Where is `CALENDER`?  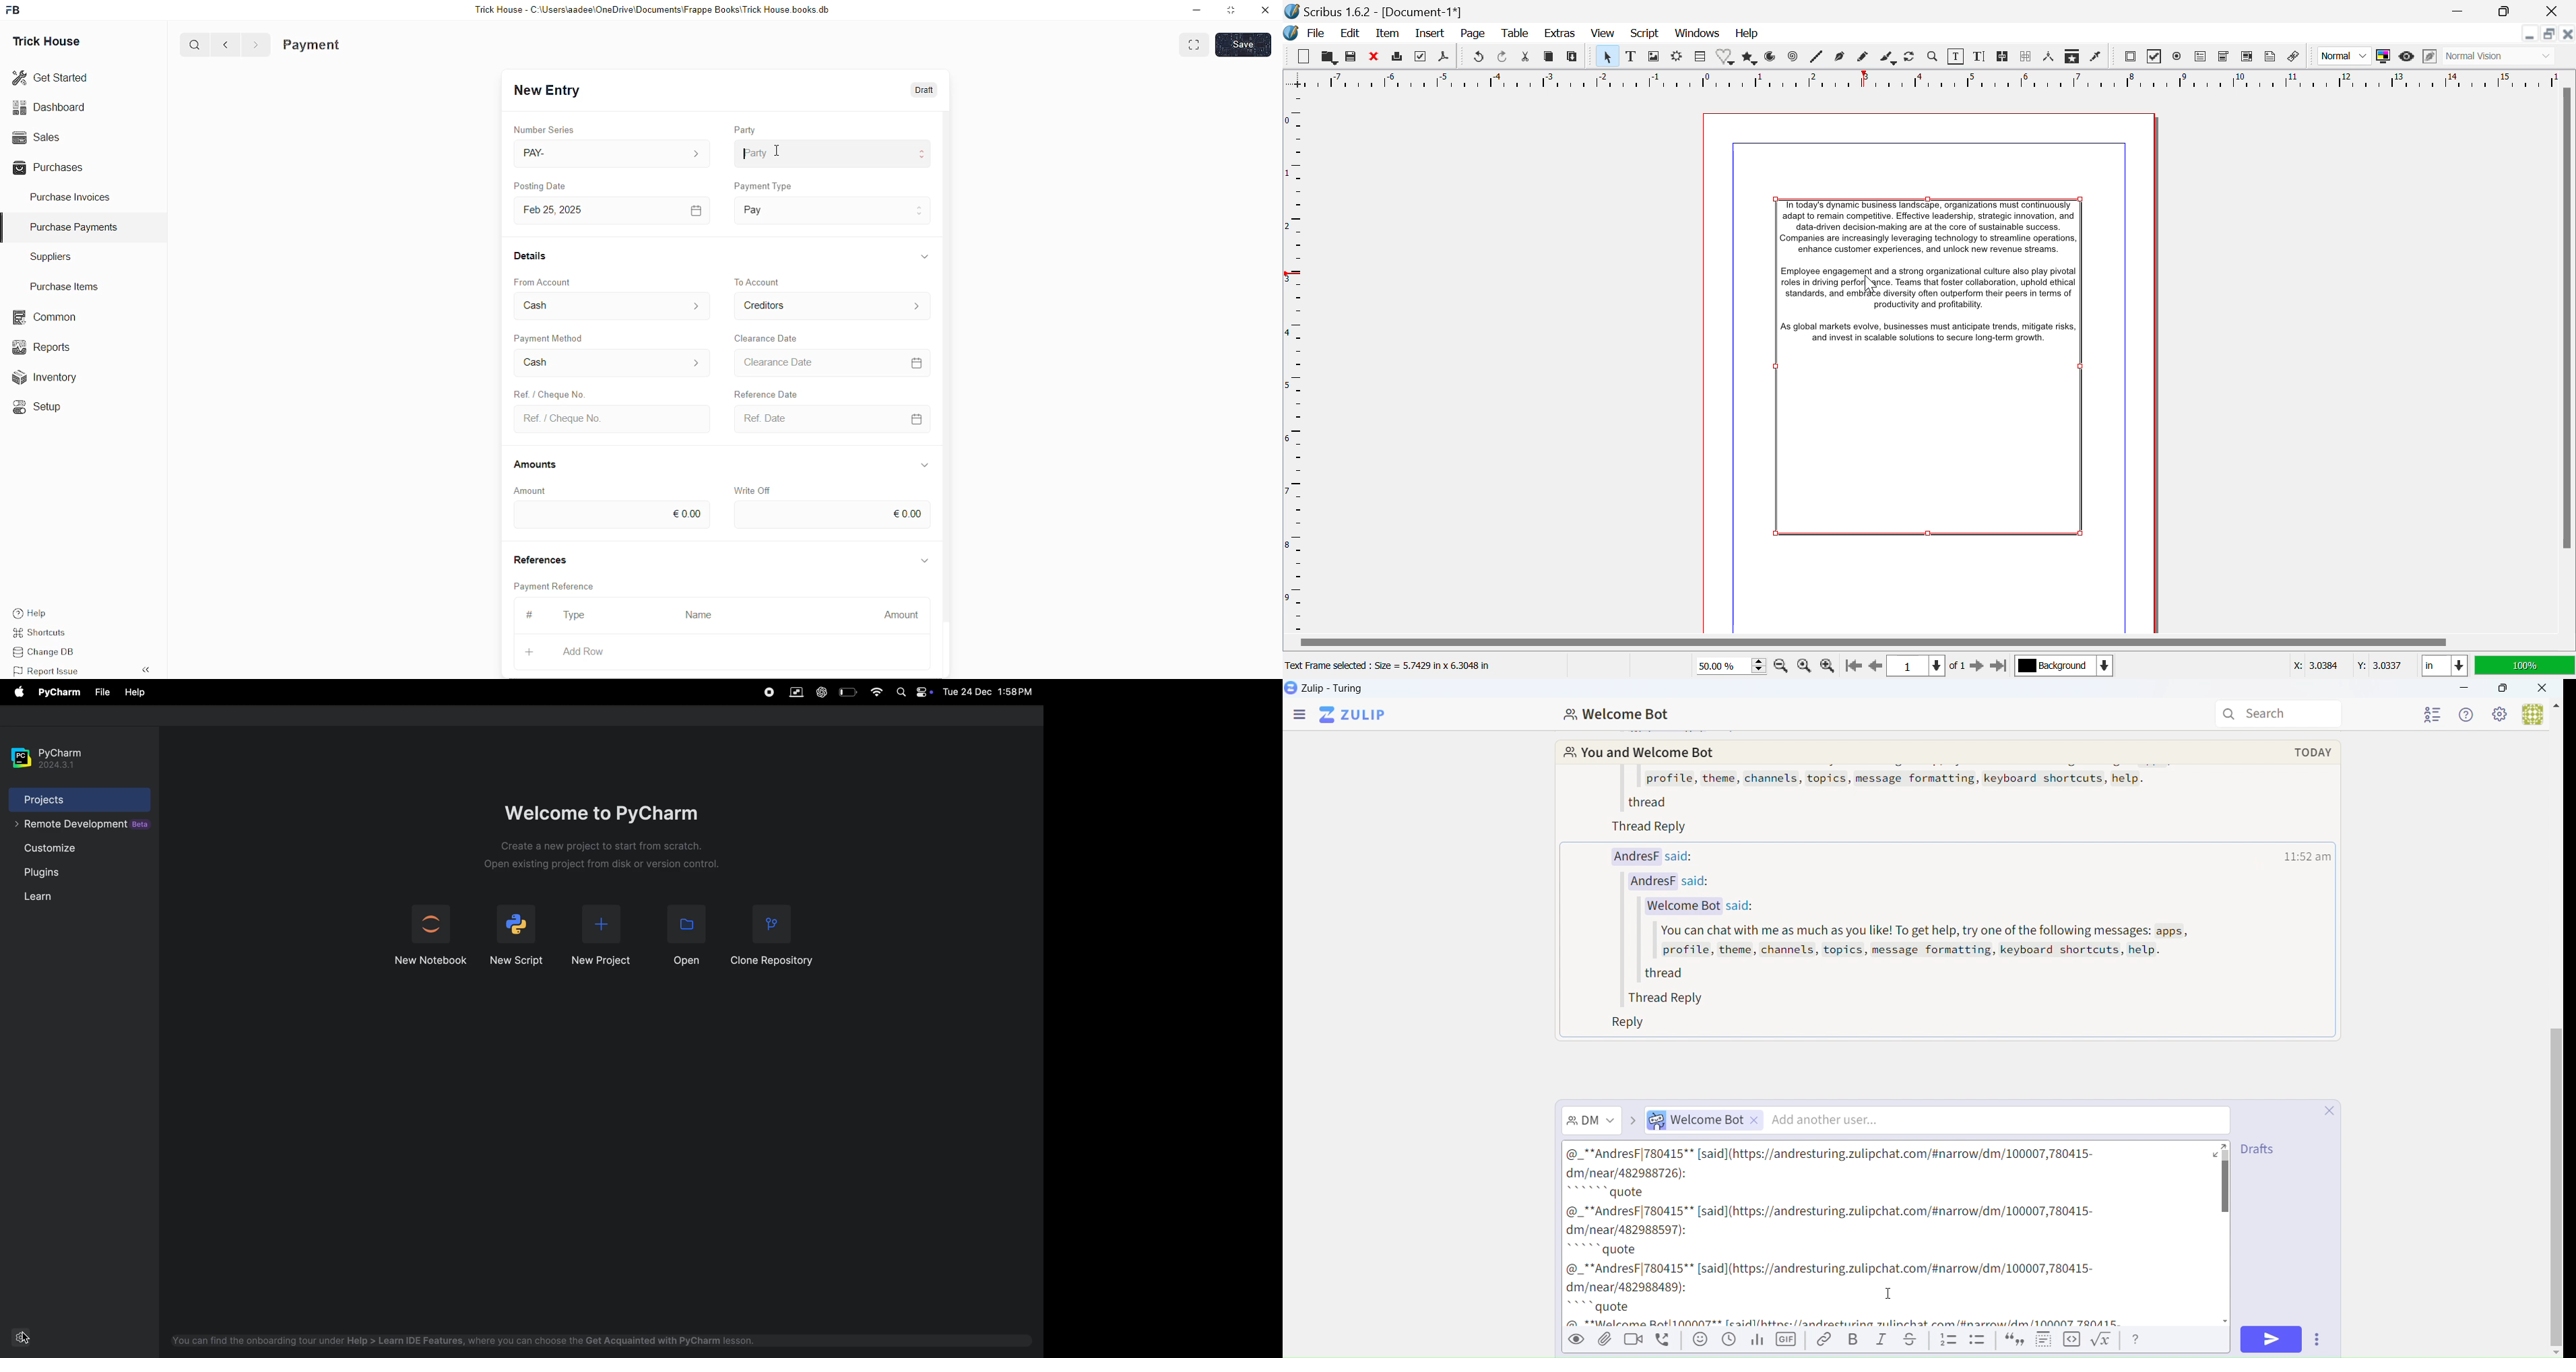 CALENDER is located at coordinates (917, 418).